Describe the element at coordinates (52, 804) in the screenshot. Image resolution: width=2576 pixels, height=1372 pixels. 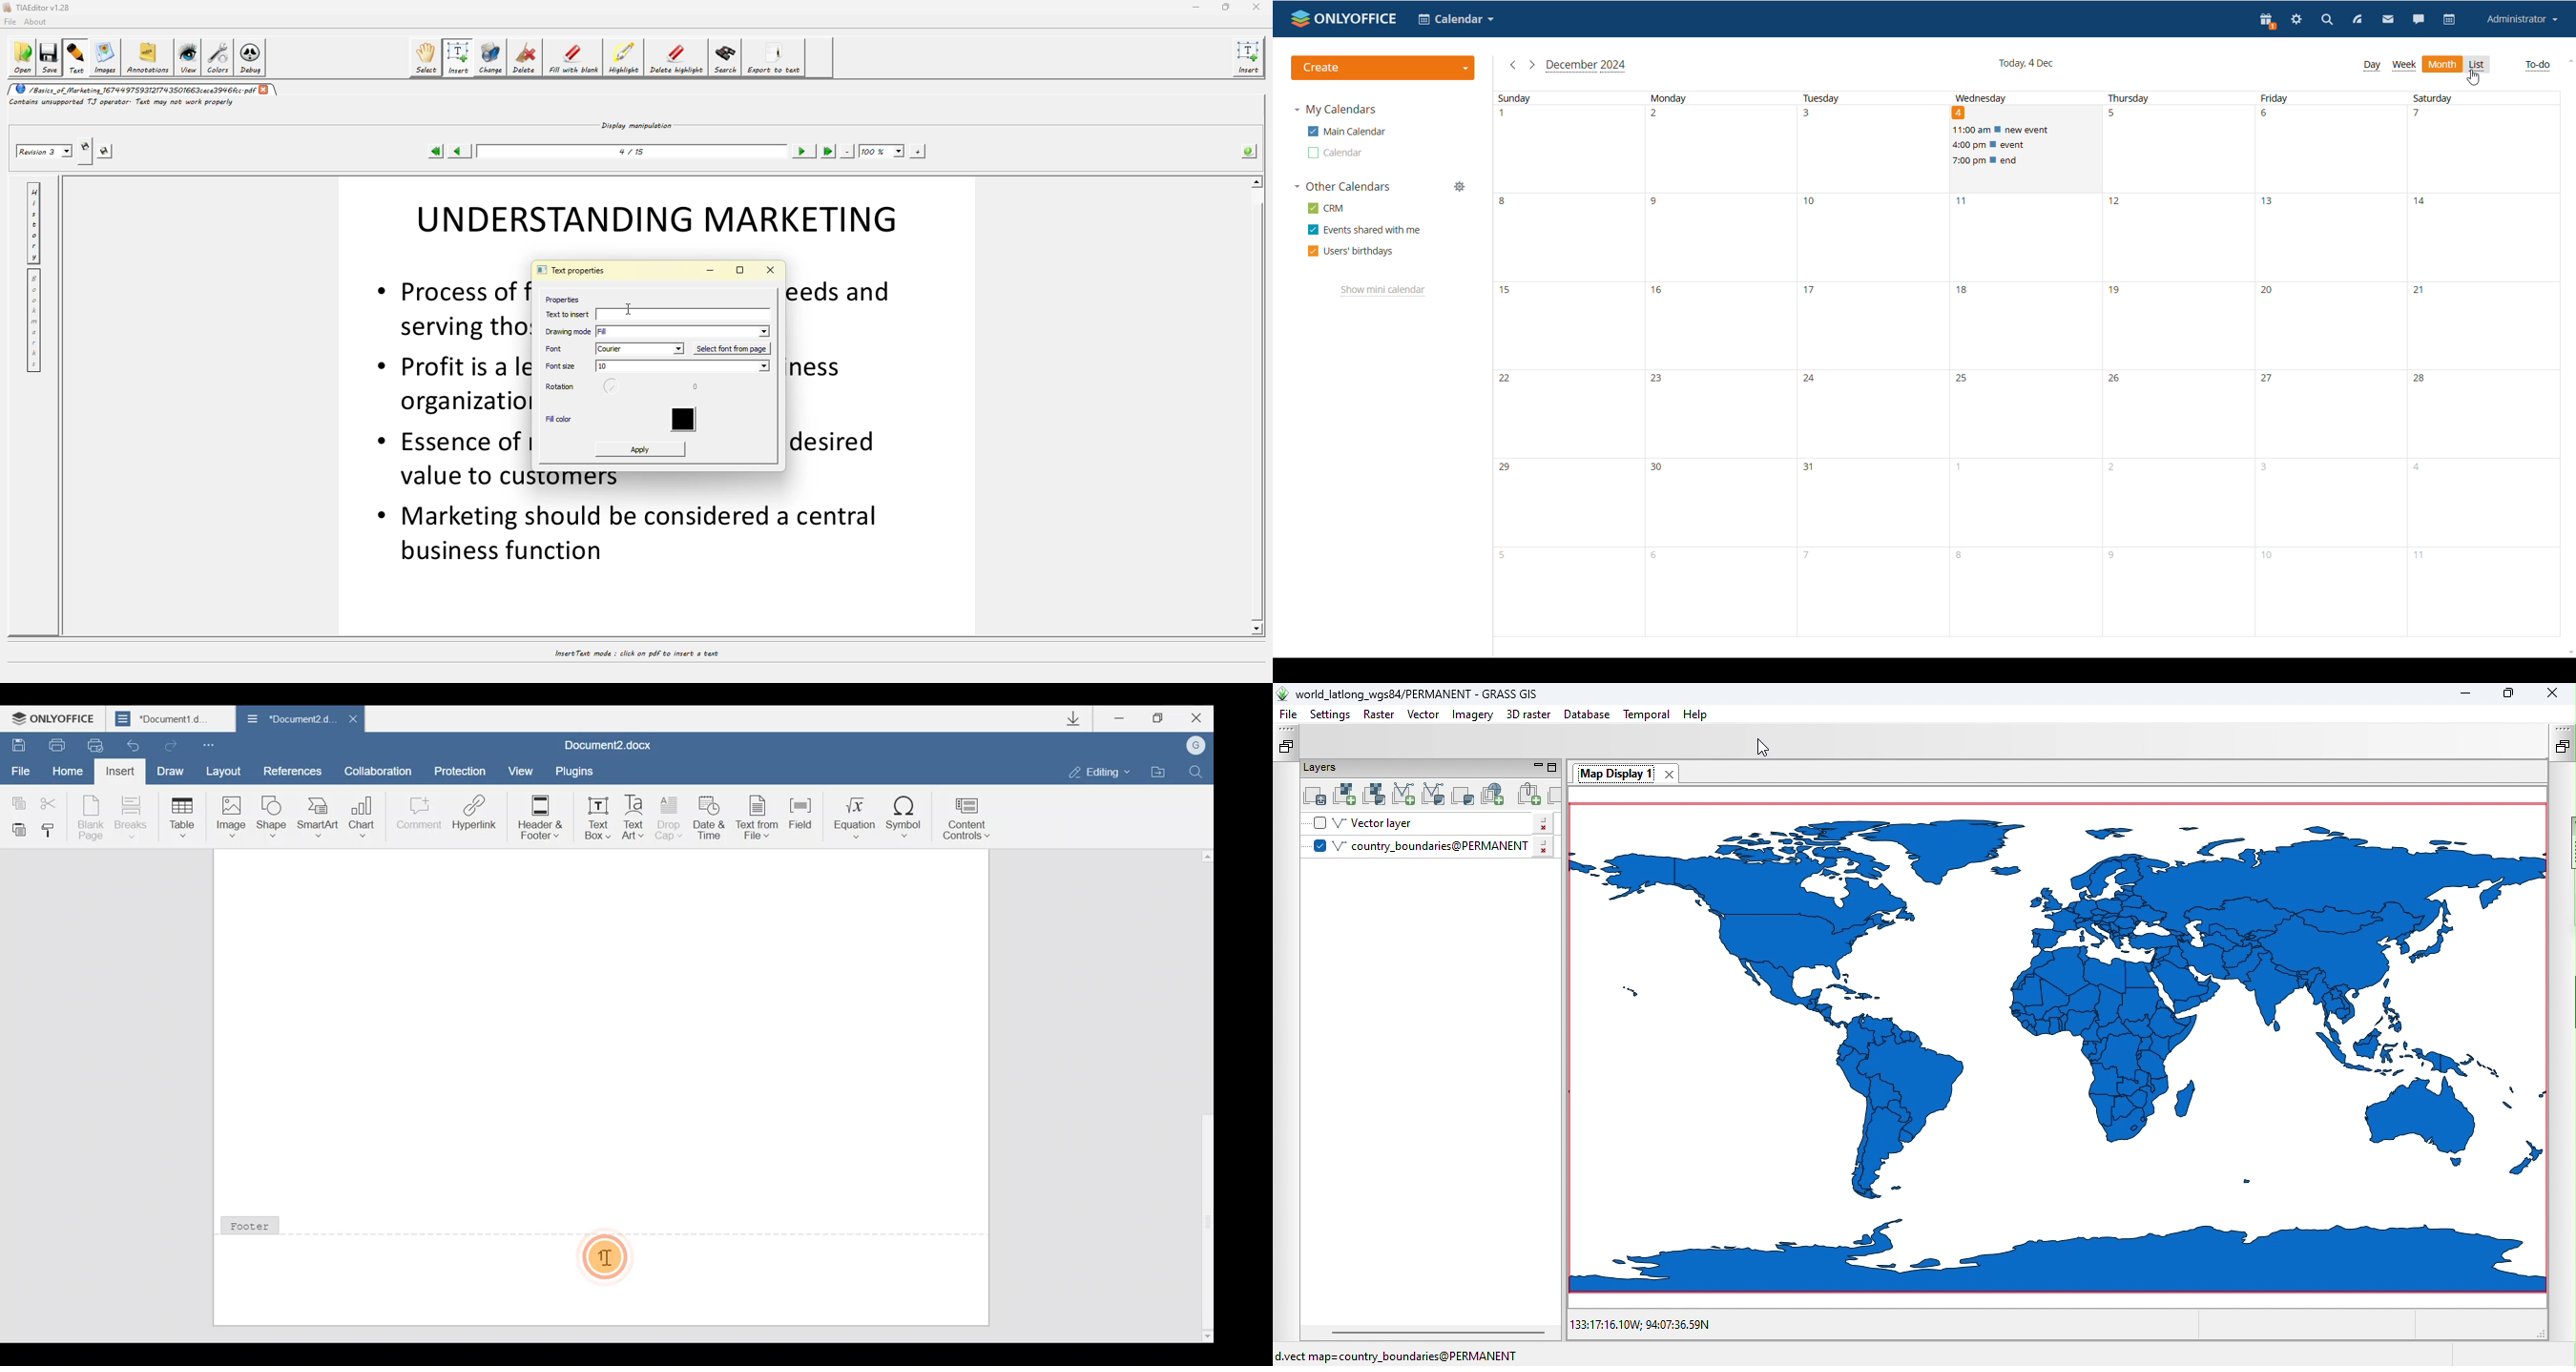
I see `Cut` at that location.